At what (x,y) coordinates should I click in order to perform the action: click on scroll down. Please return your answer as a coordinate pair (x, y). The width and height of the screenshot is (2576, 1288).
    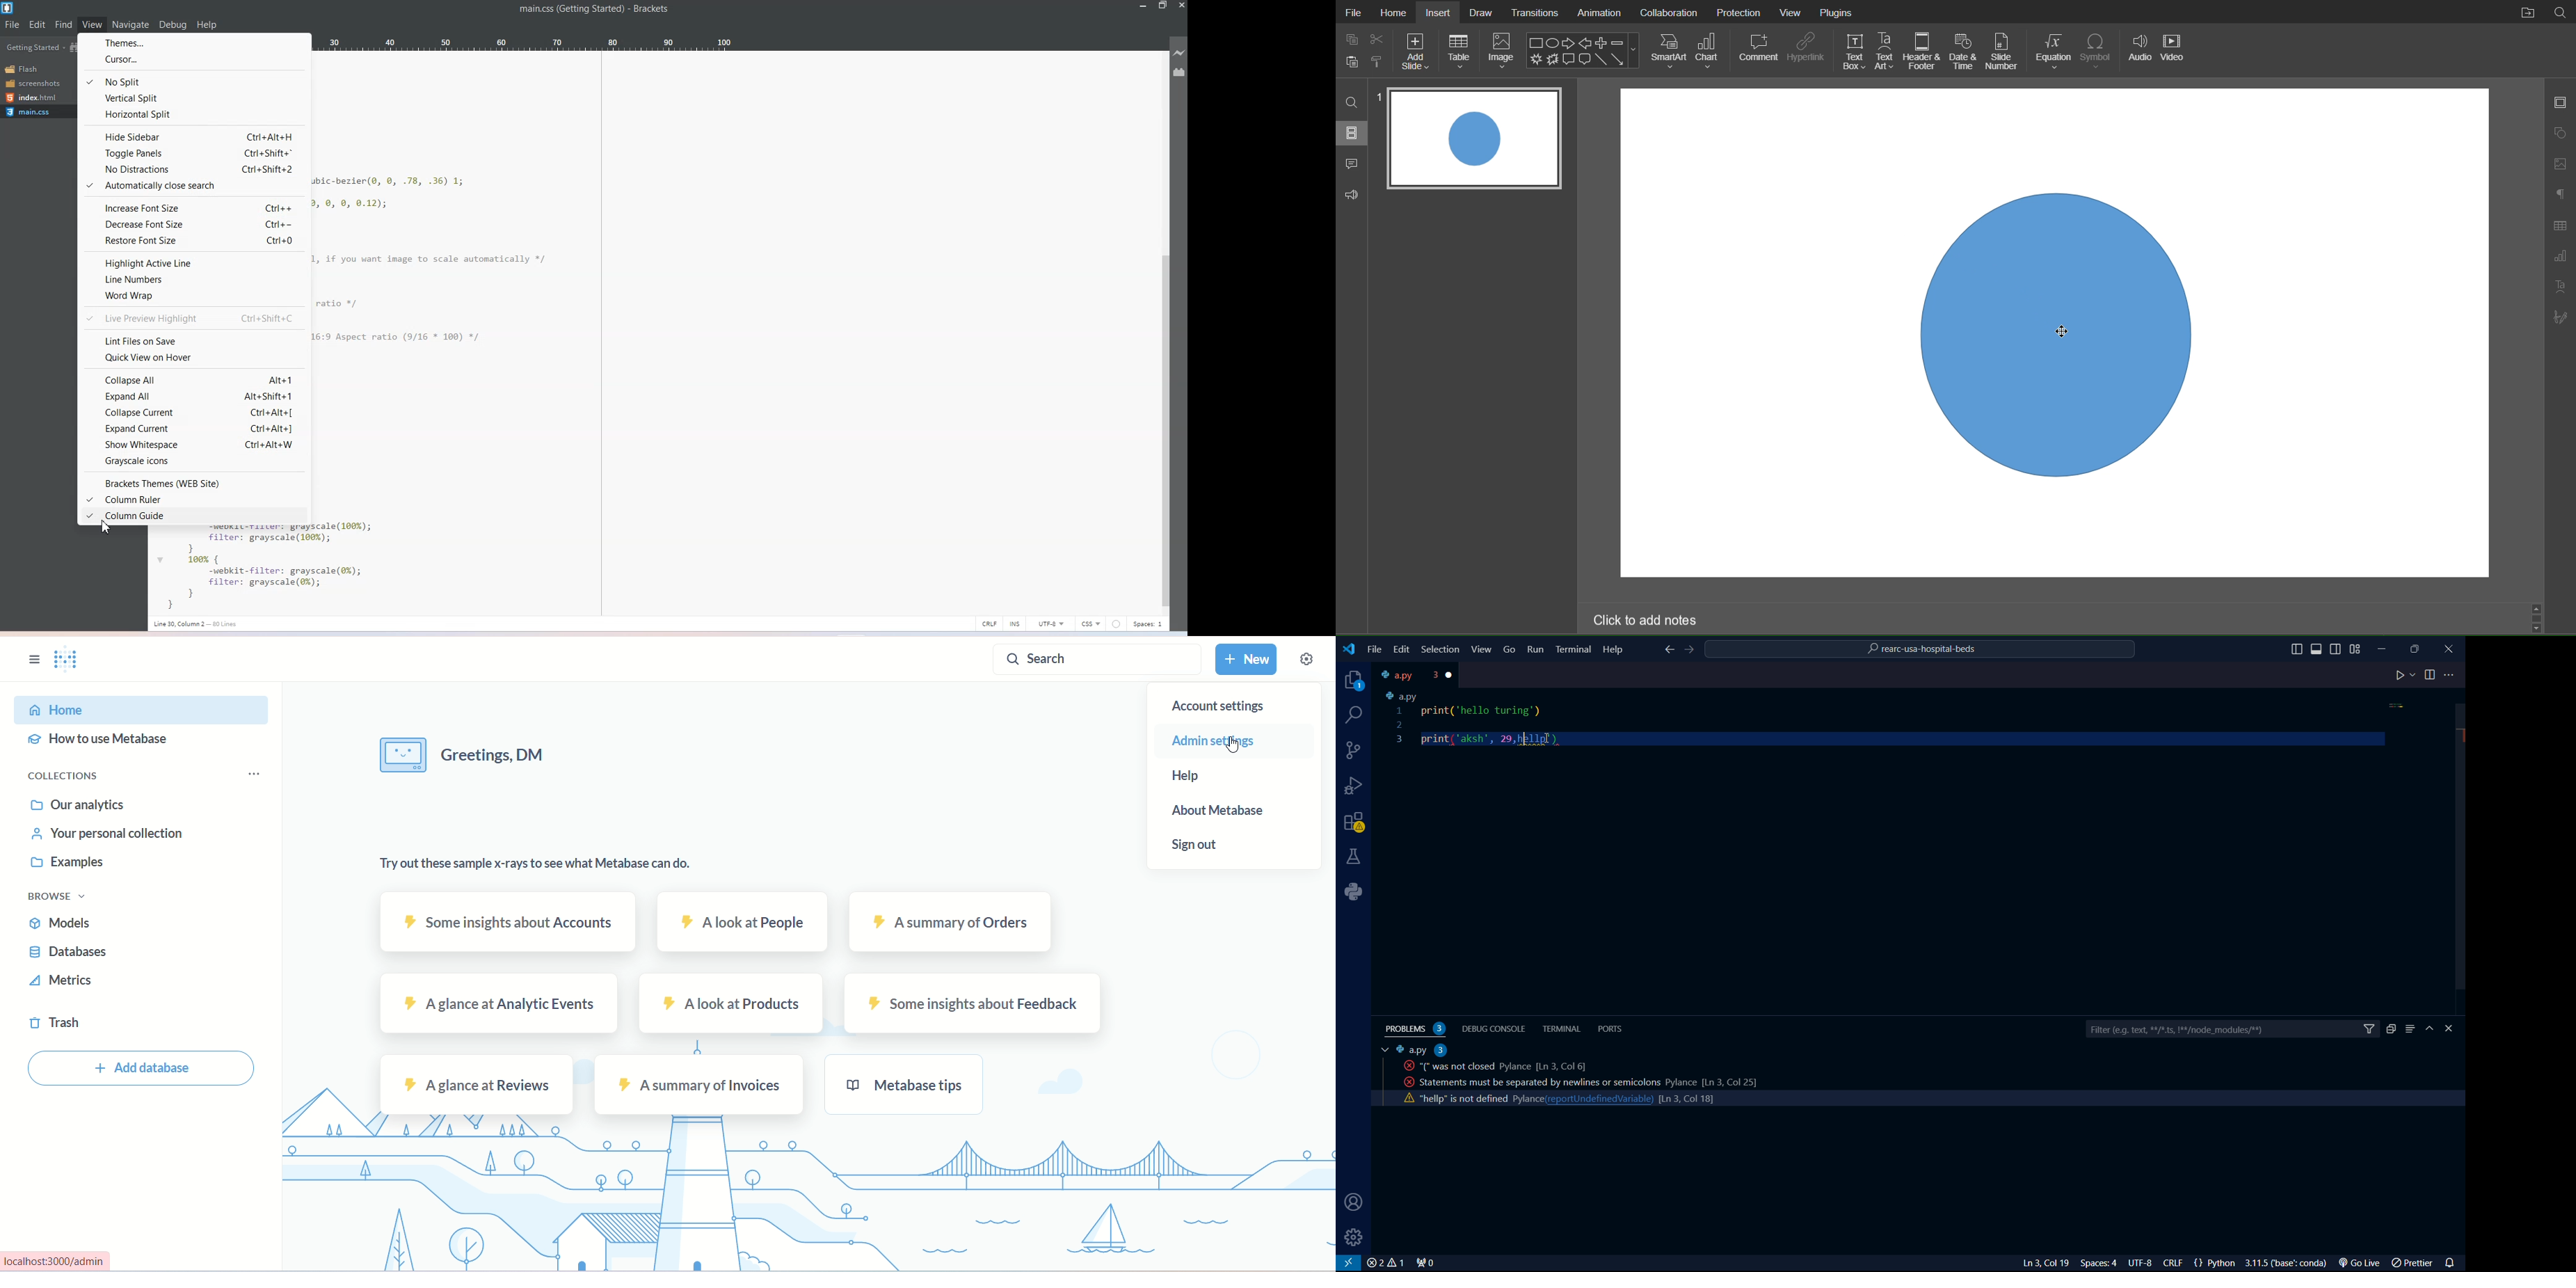
    Looking at the image, I should click on (2541, 628).